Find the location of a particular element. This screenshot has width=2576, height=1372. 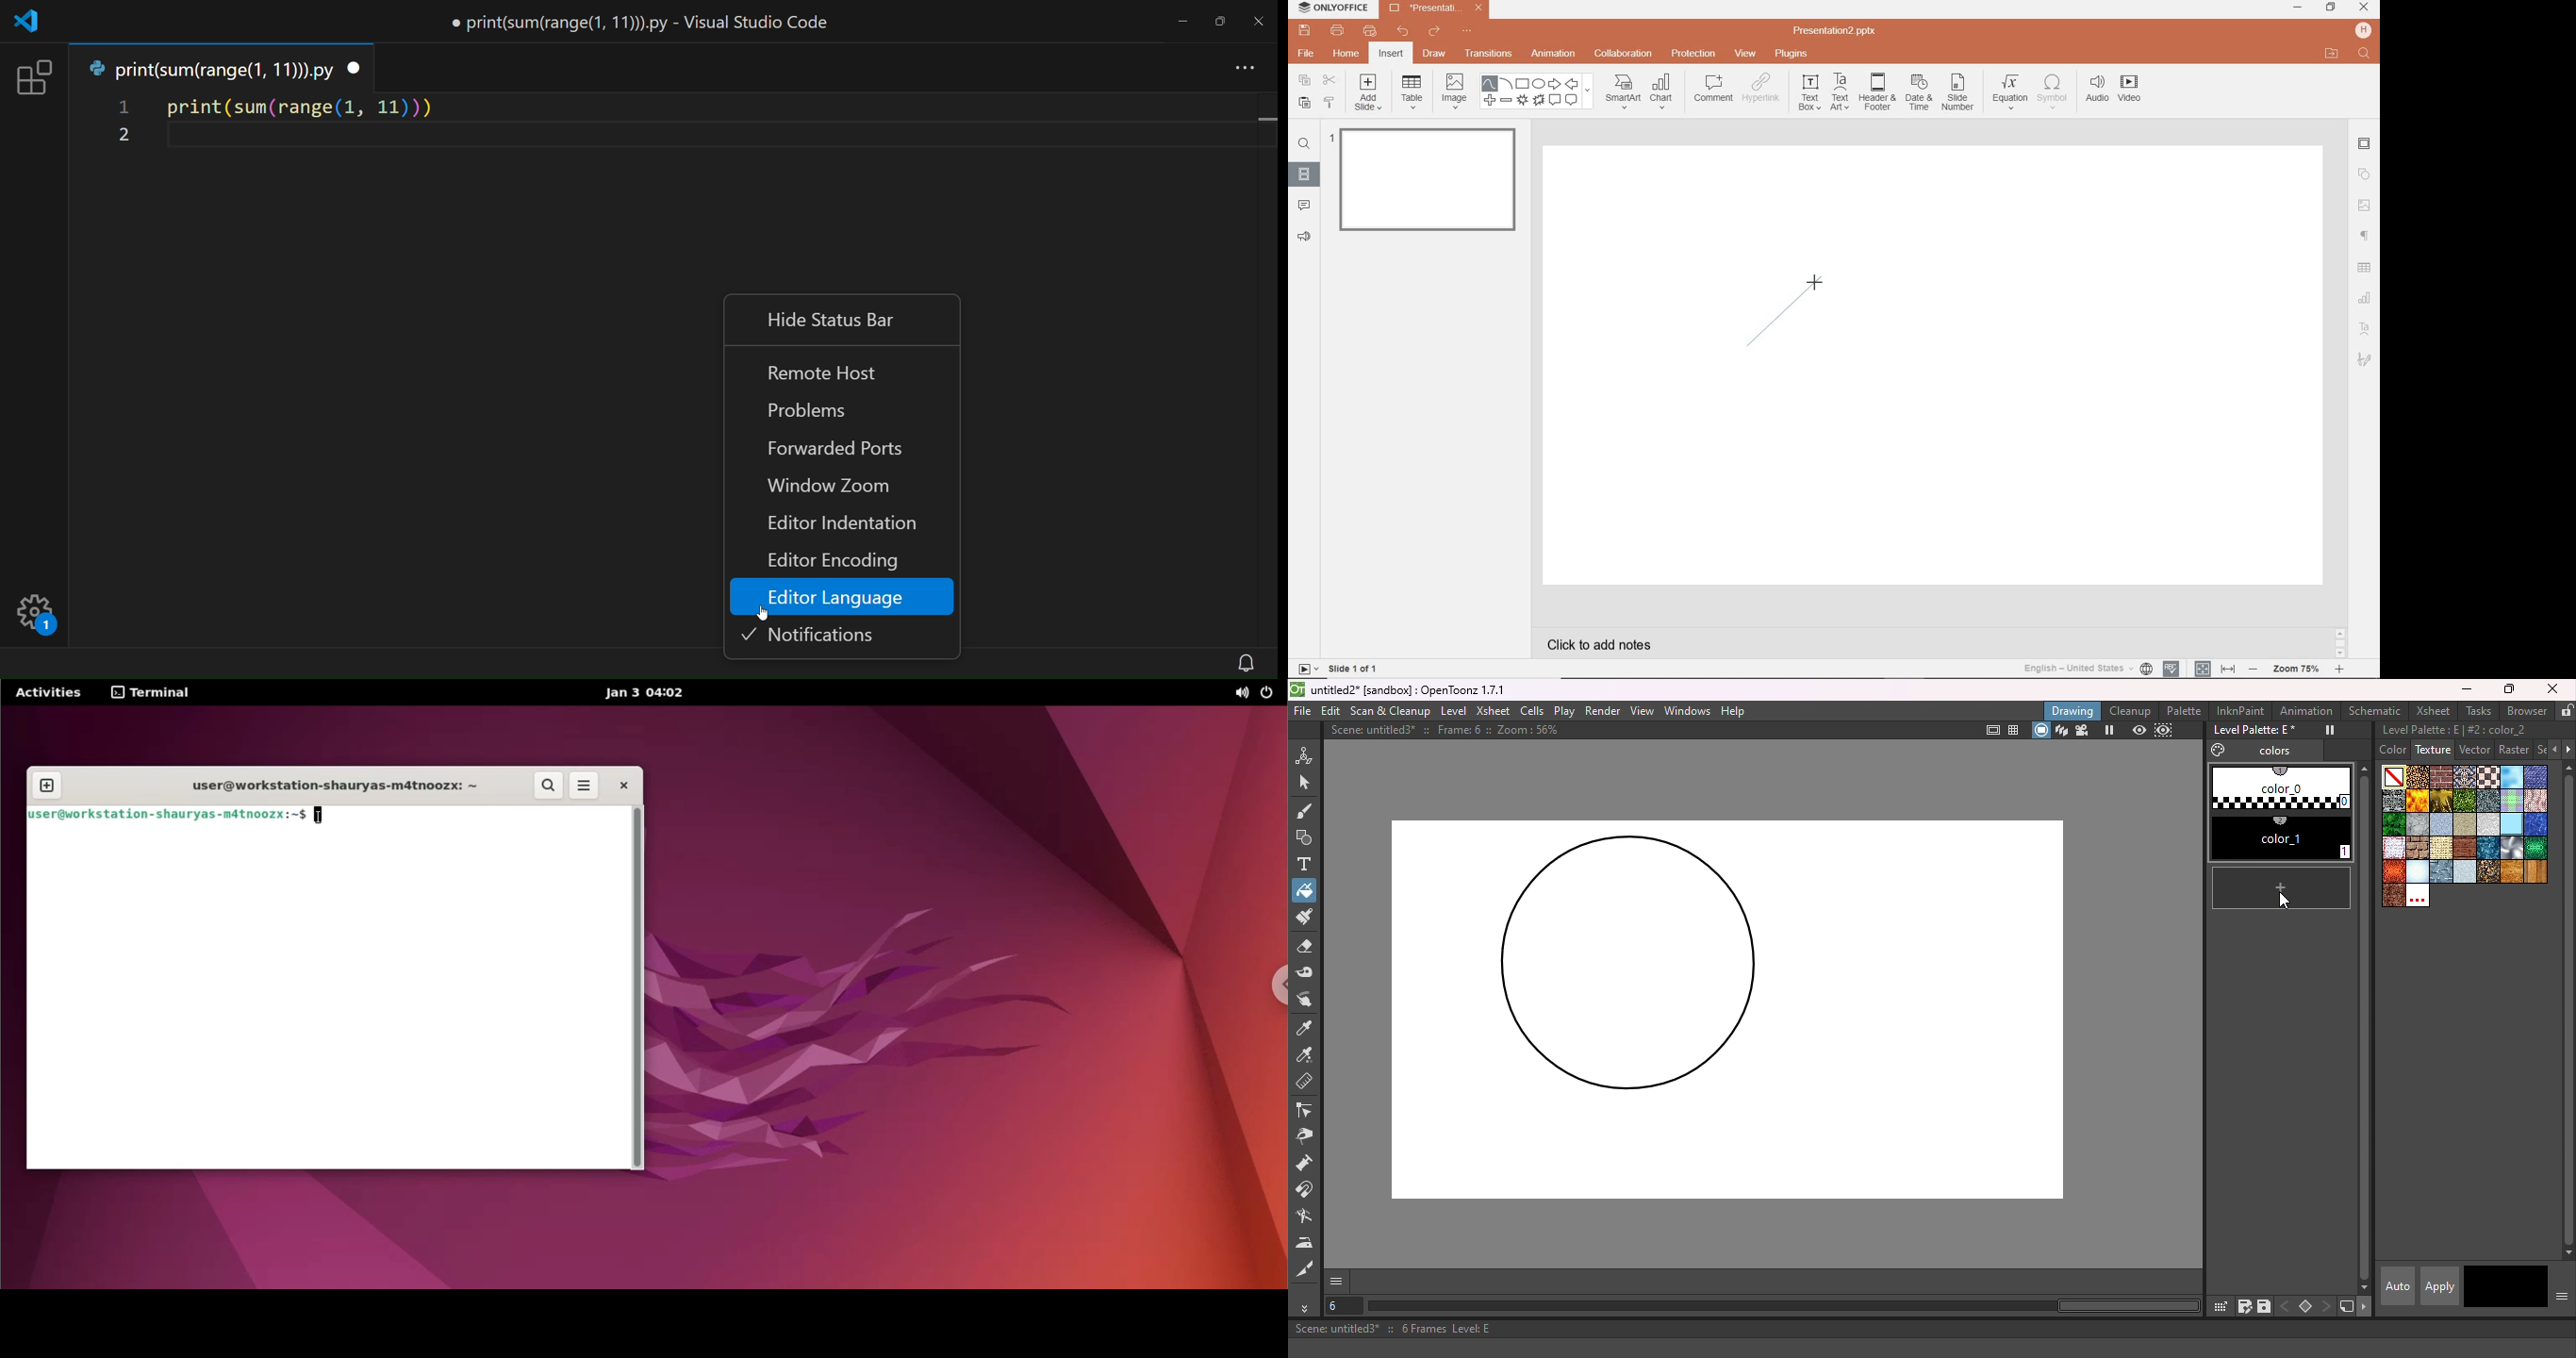

SHAPE SETTINGS is located at coordinates (2366, 174).